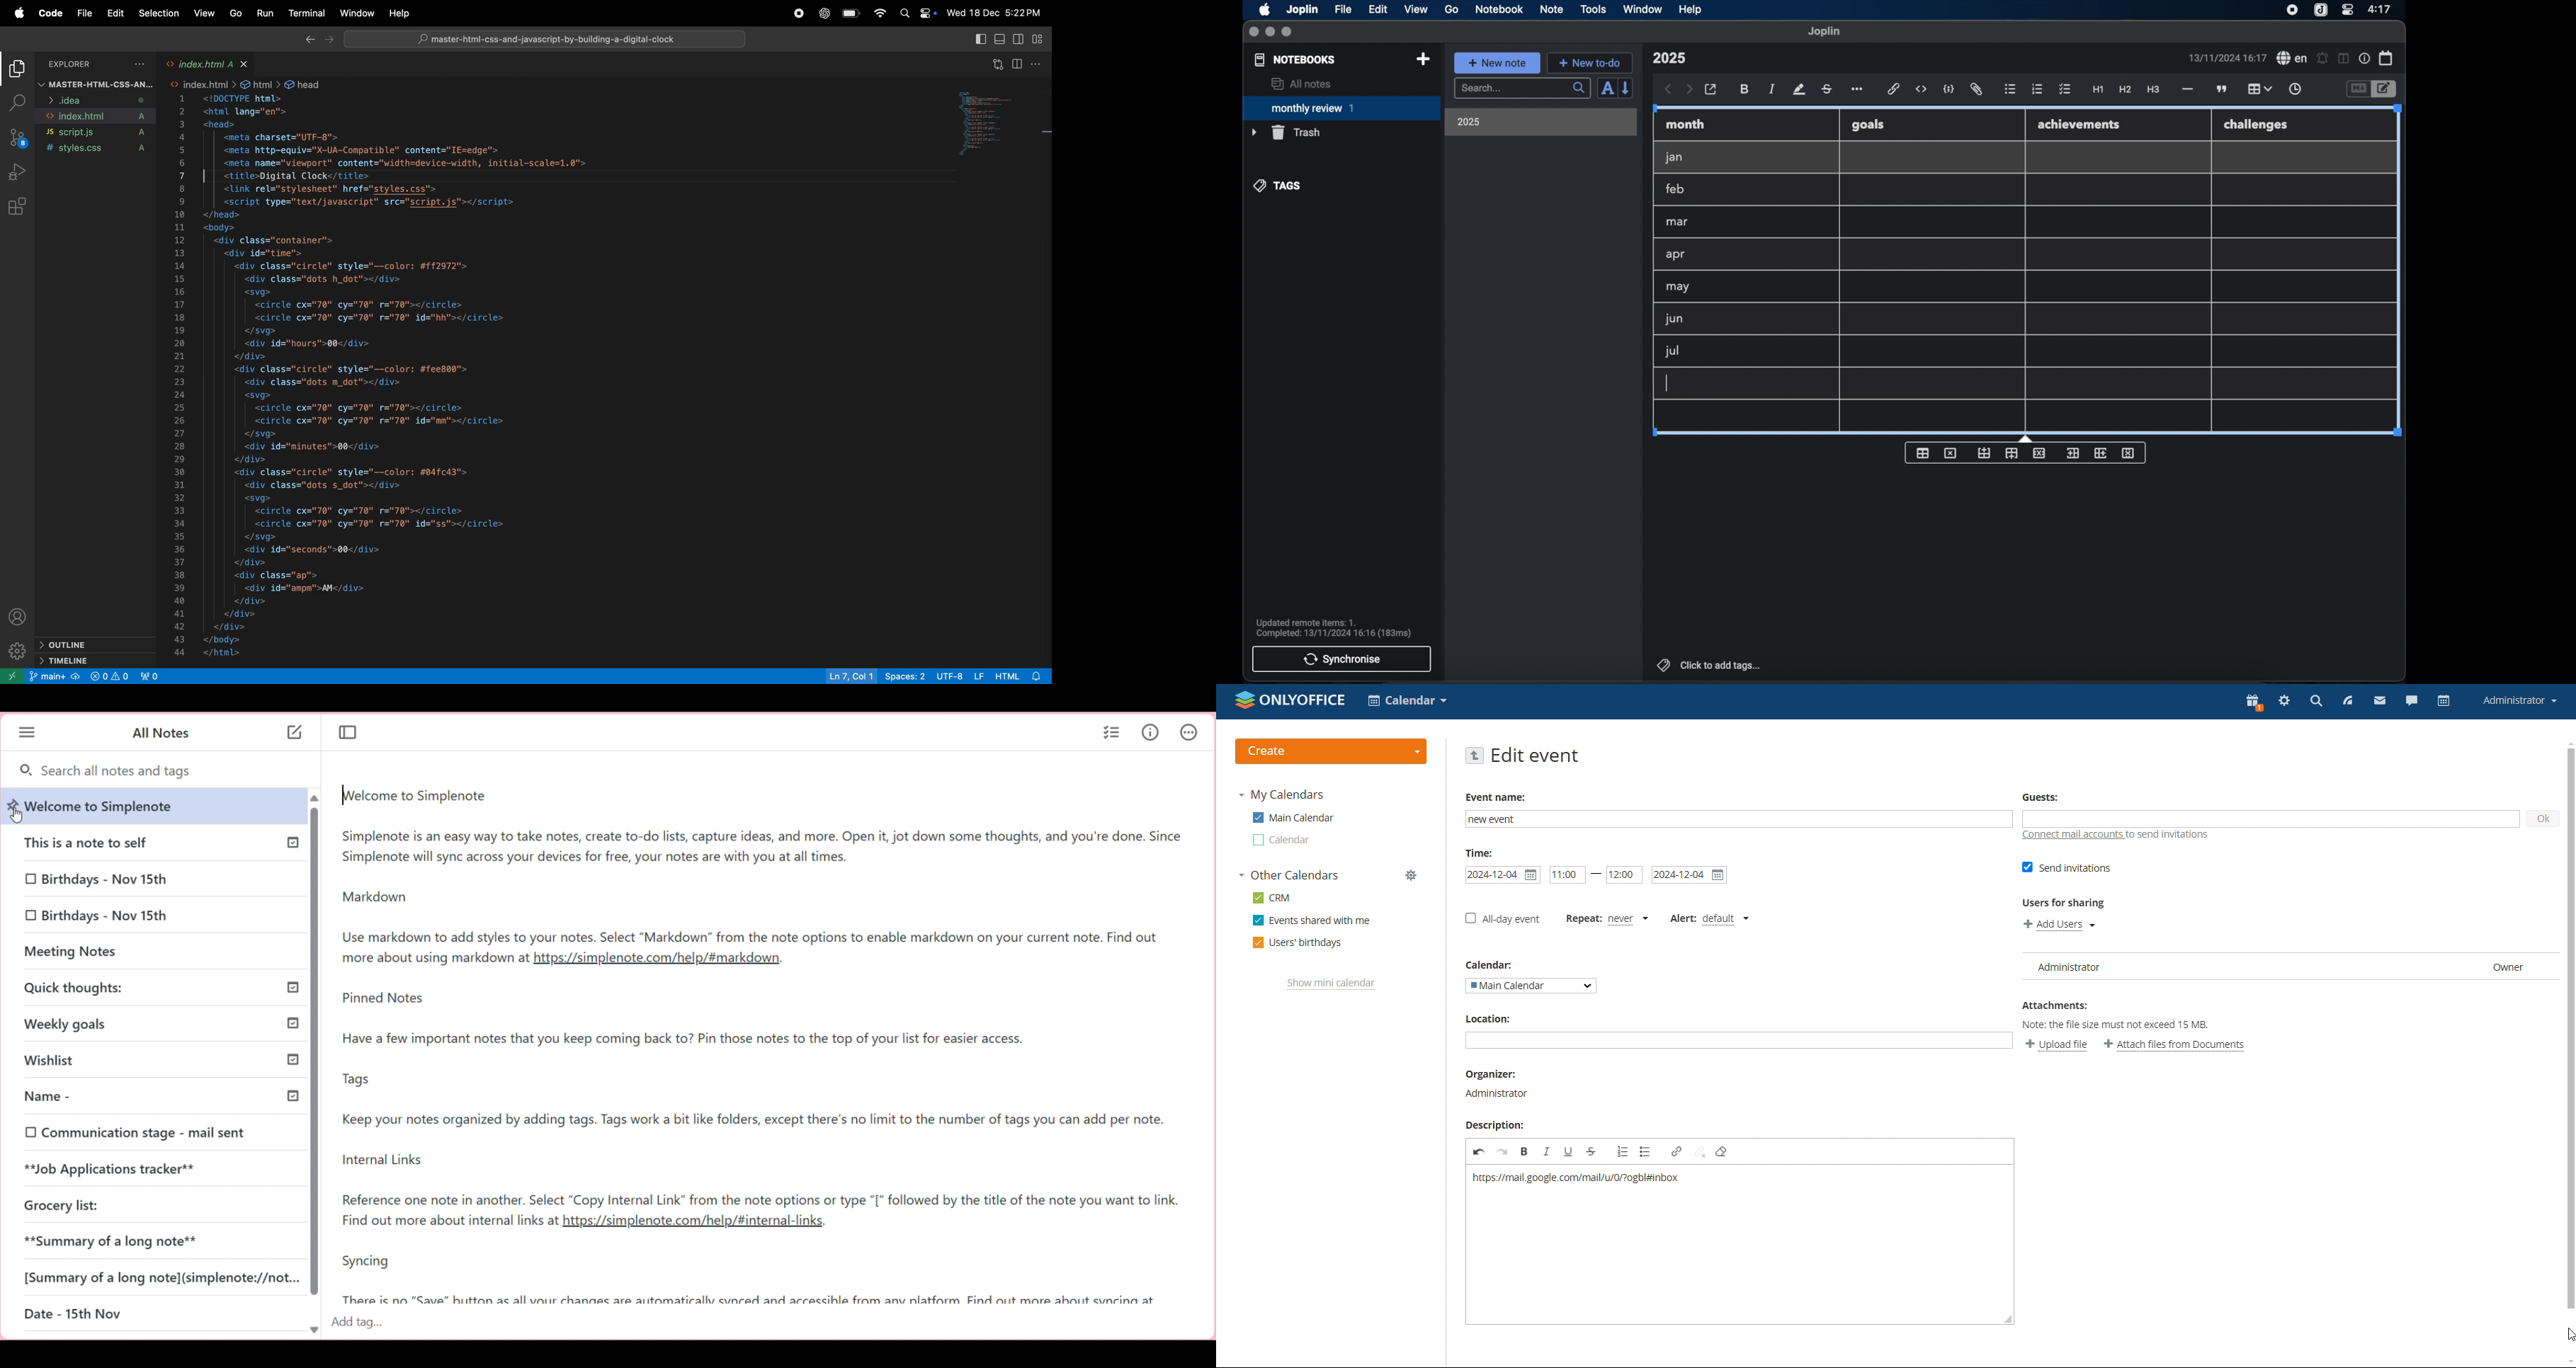 The height and width of the screenshot is (1372, 2576). I want to click on click to add tags, so click(1710, 665).